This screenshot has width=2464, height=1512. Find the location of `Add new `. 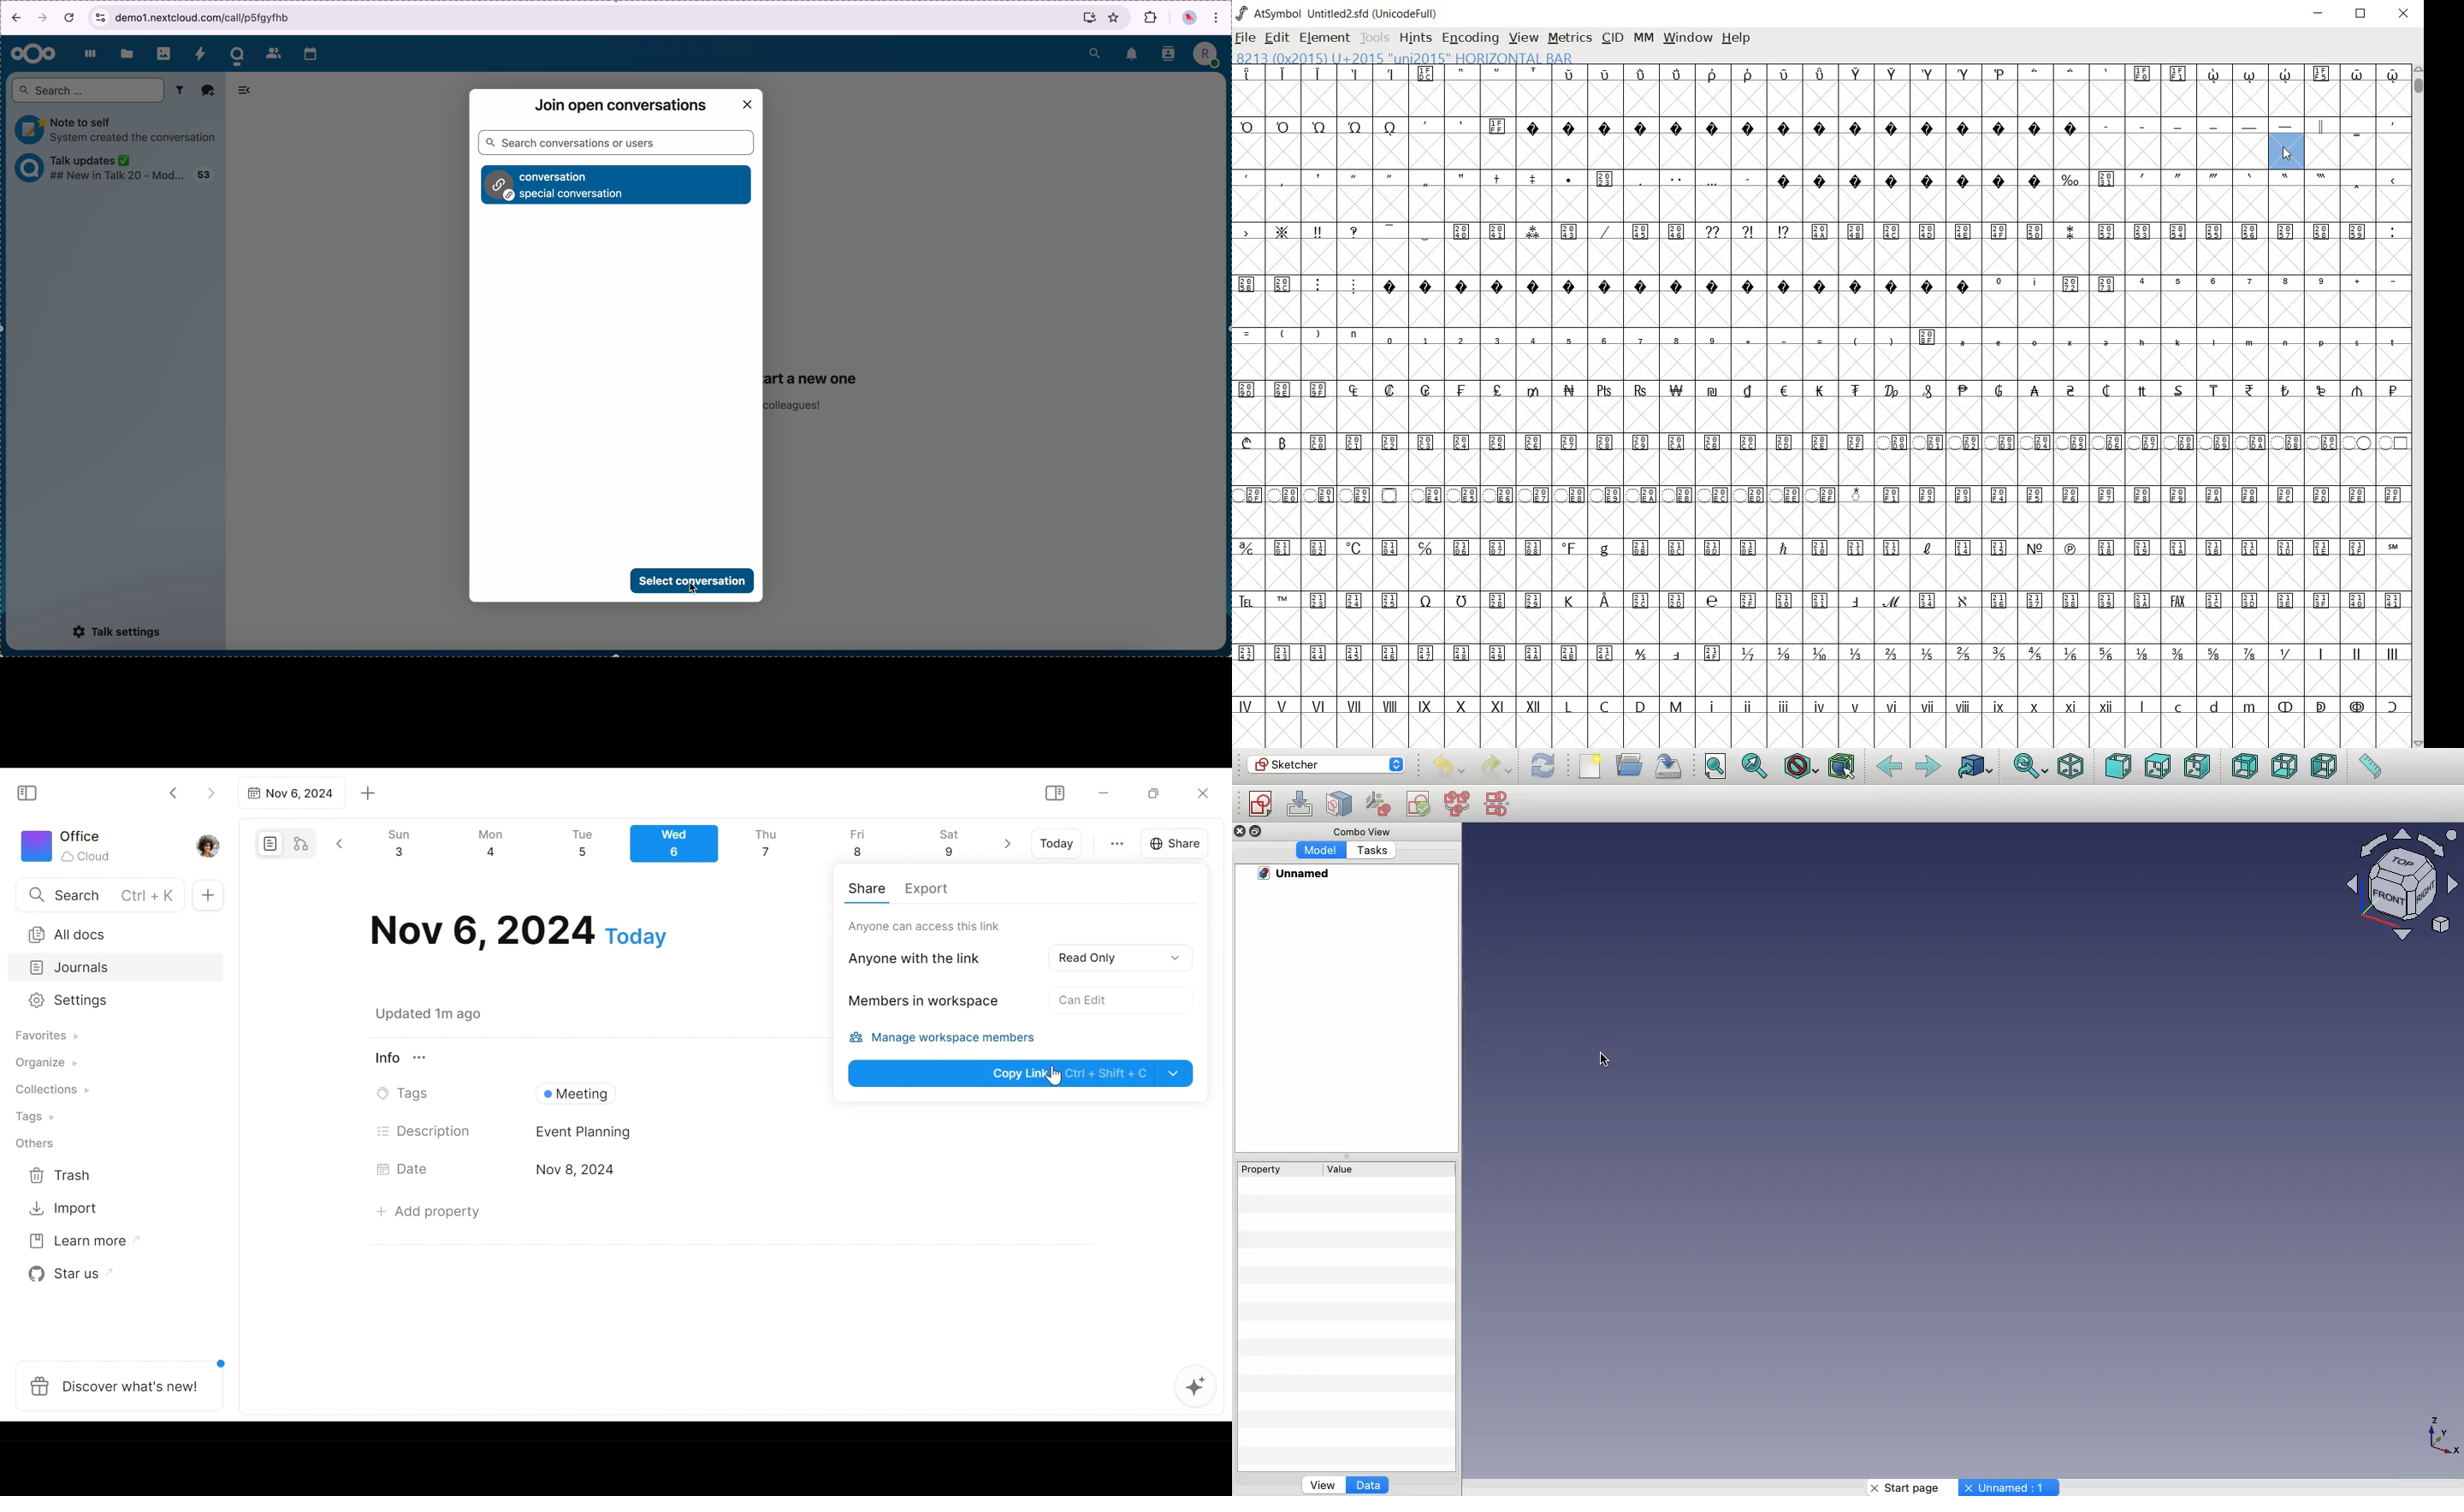

Add new  is located at coordinates (207, 896).